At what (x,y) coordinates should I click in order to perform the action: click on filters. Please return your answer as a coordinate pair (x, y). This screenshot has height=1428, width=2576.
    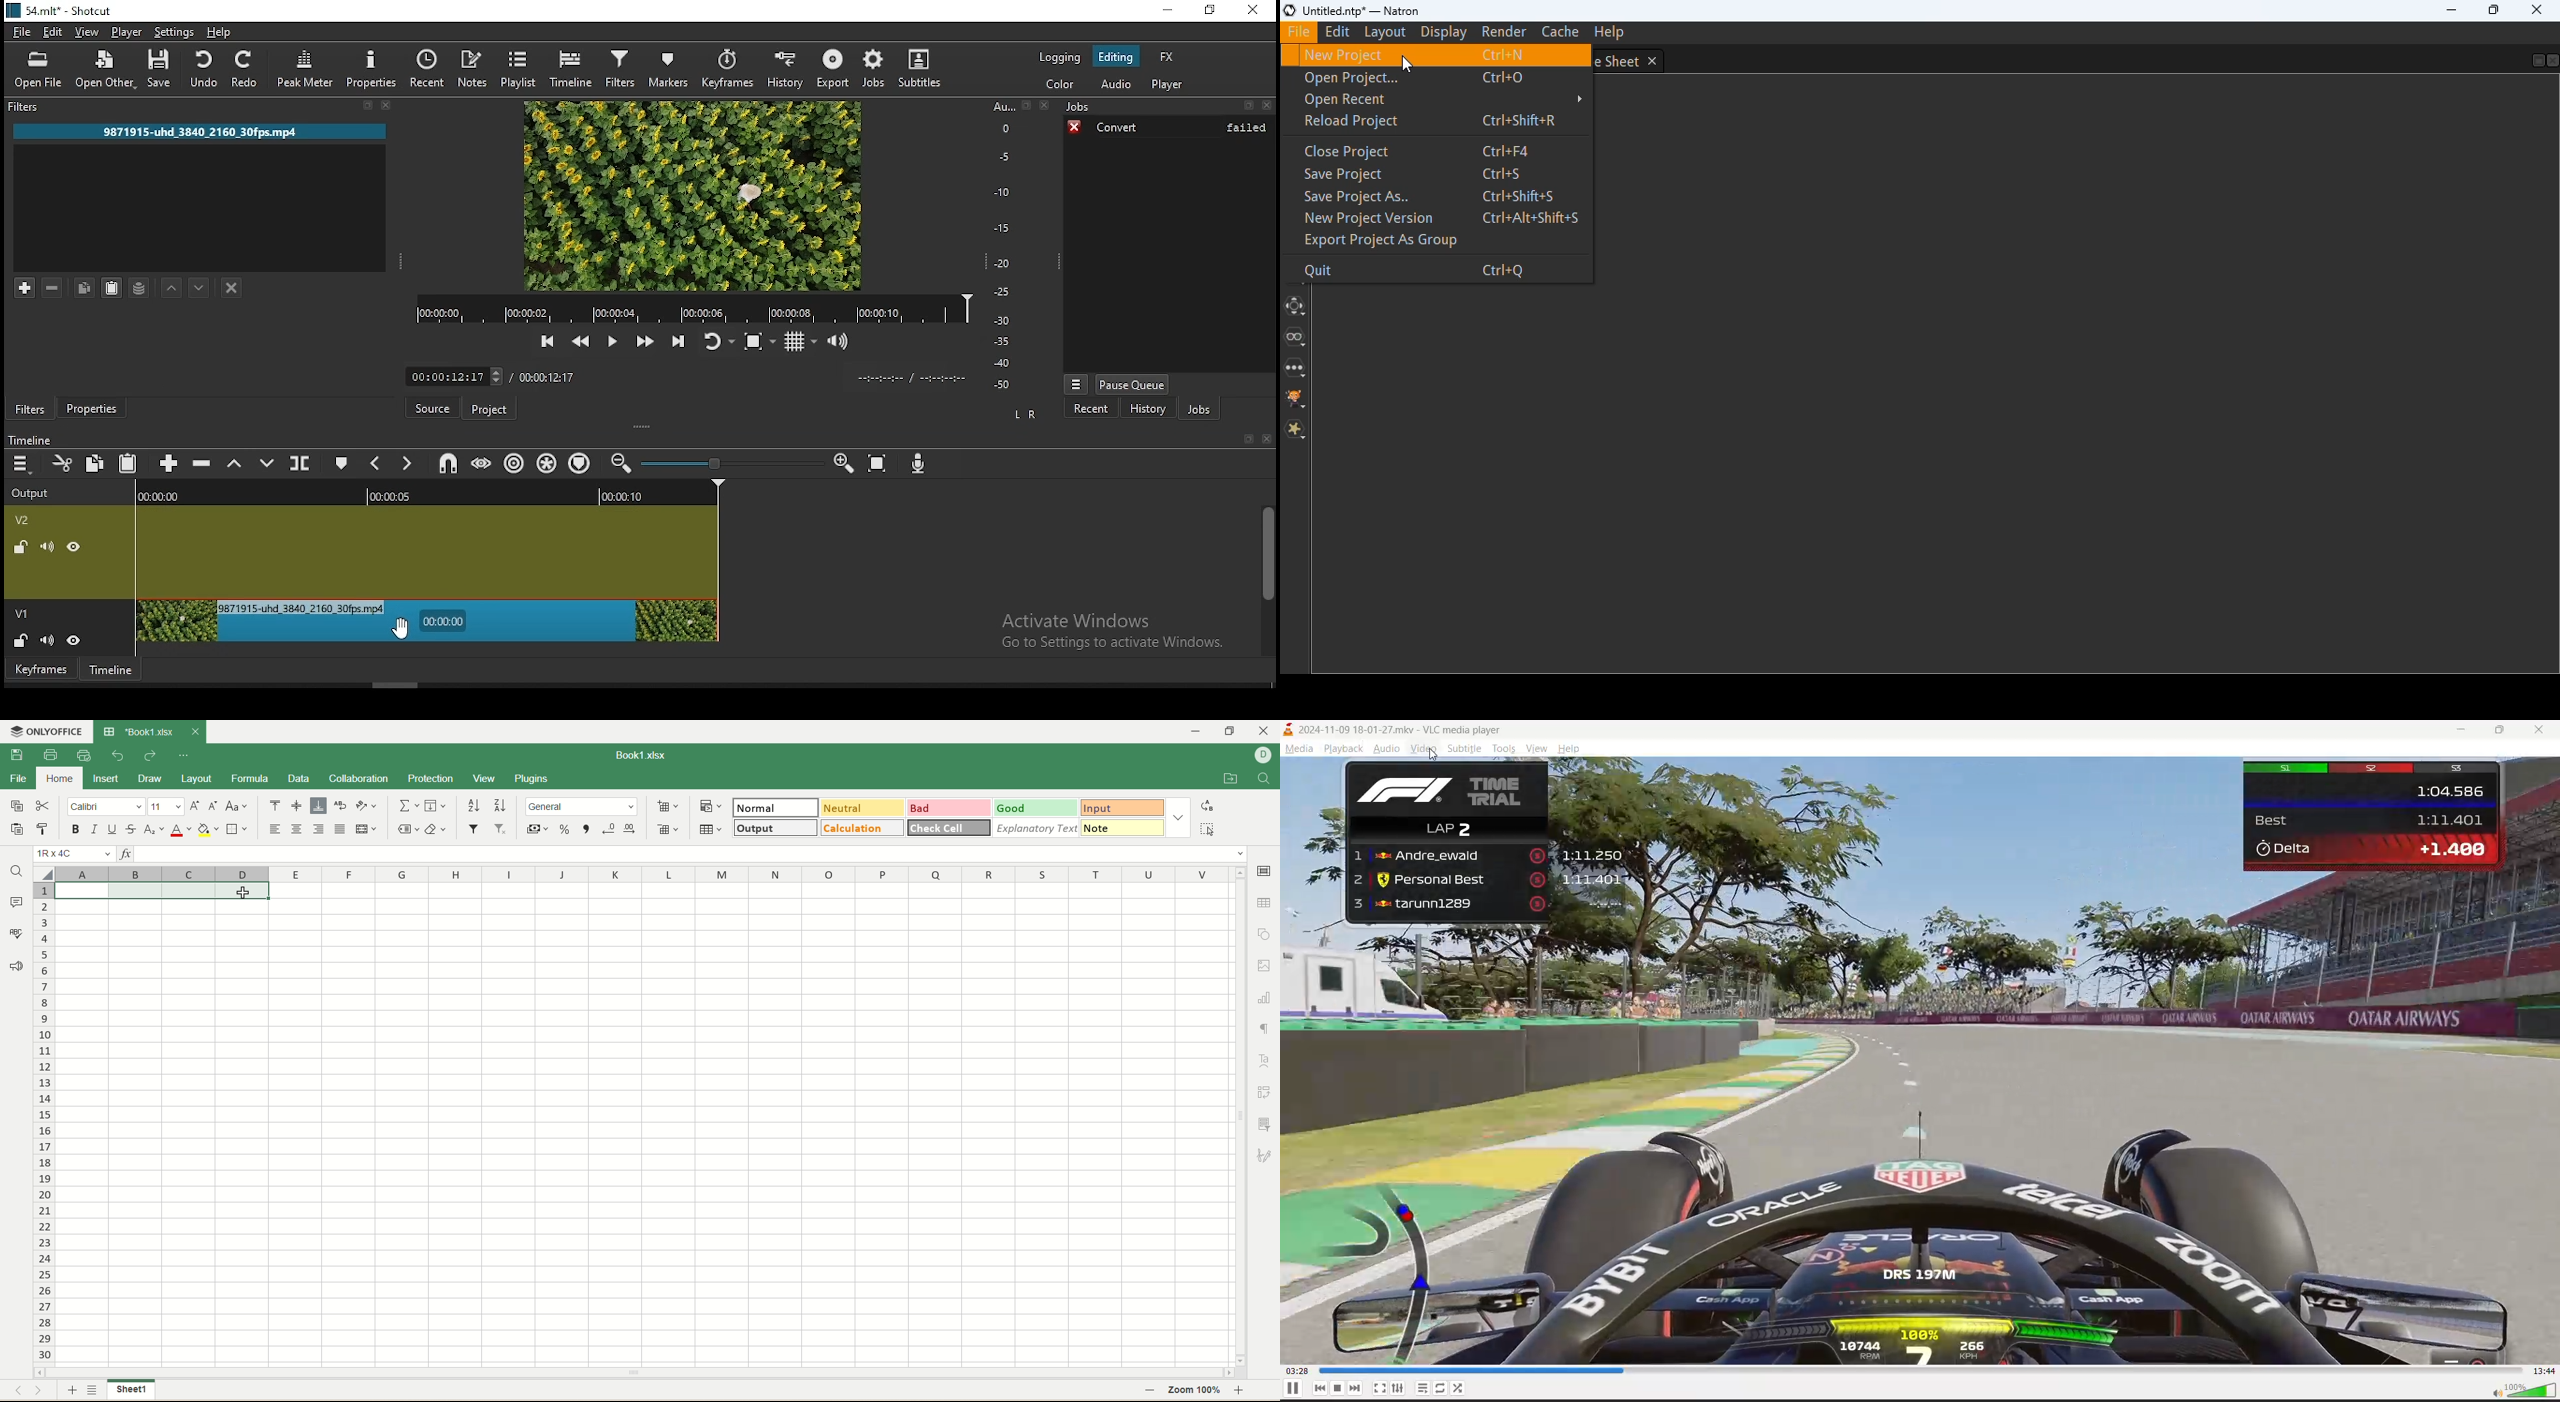
    Looking at the image, I should click on (623, 70).